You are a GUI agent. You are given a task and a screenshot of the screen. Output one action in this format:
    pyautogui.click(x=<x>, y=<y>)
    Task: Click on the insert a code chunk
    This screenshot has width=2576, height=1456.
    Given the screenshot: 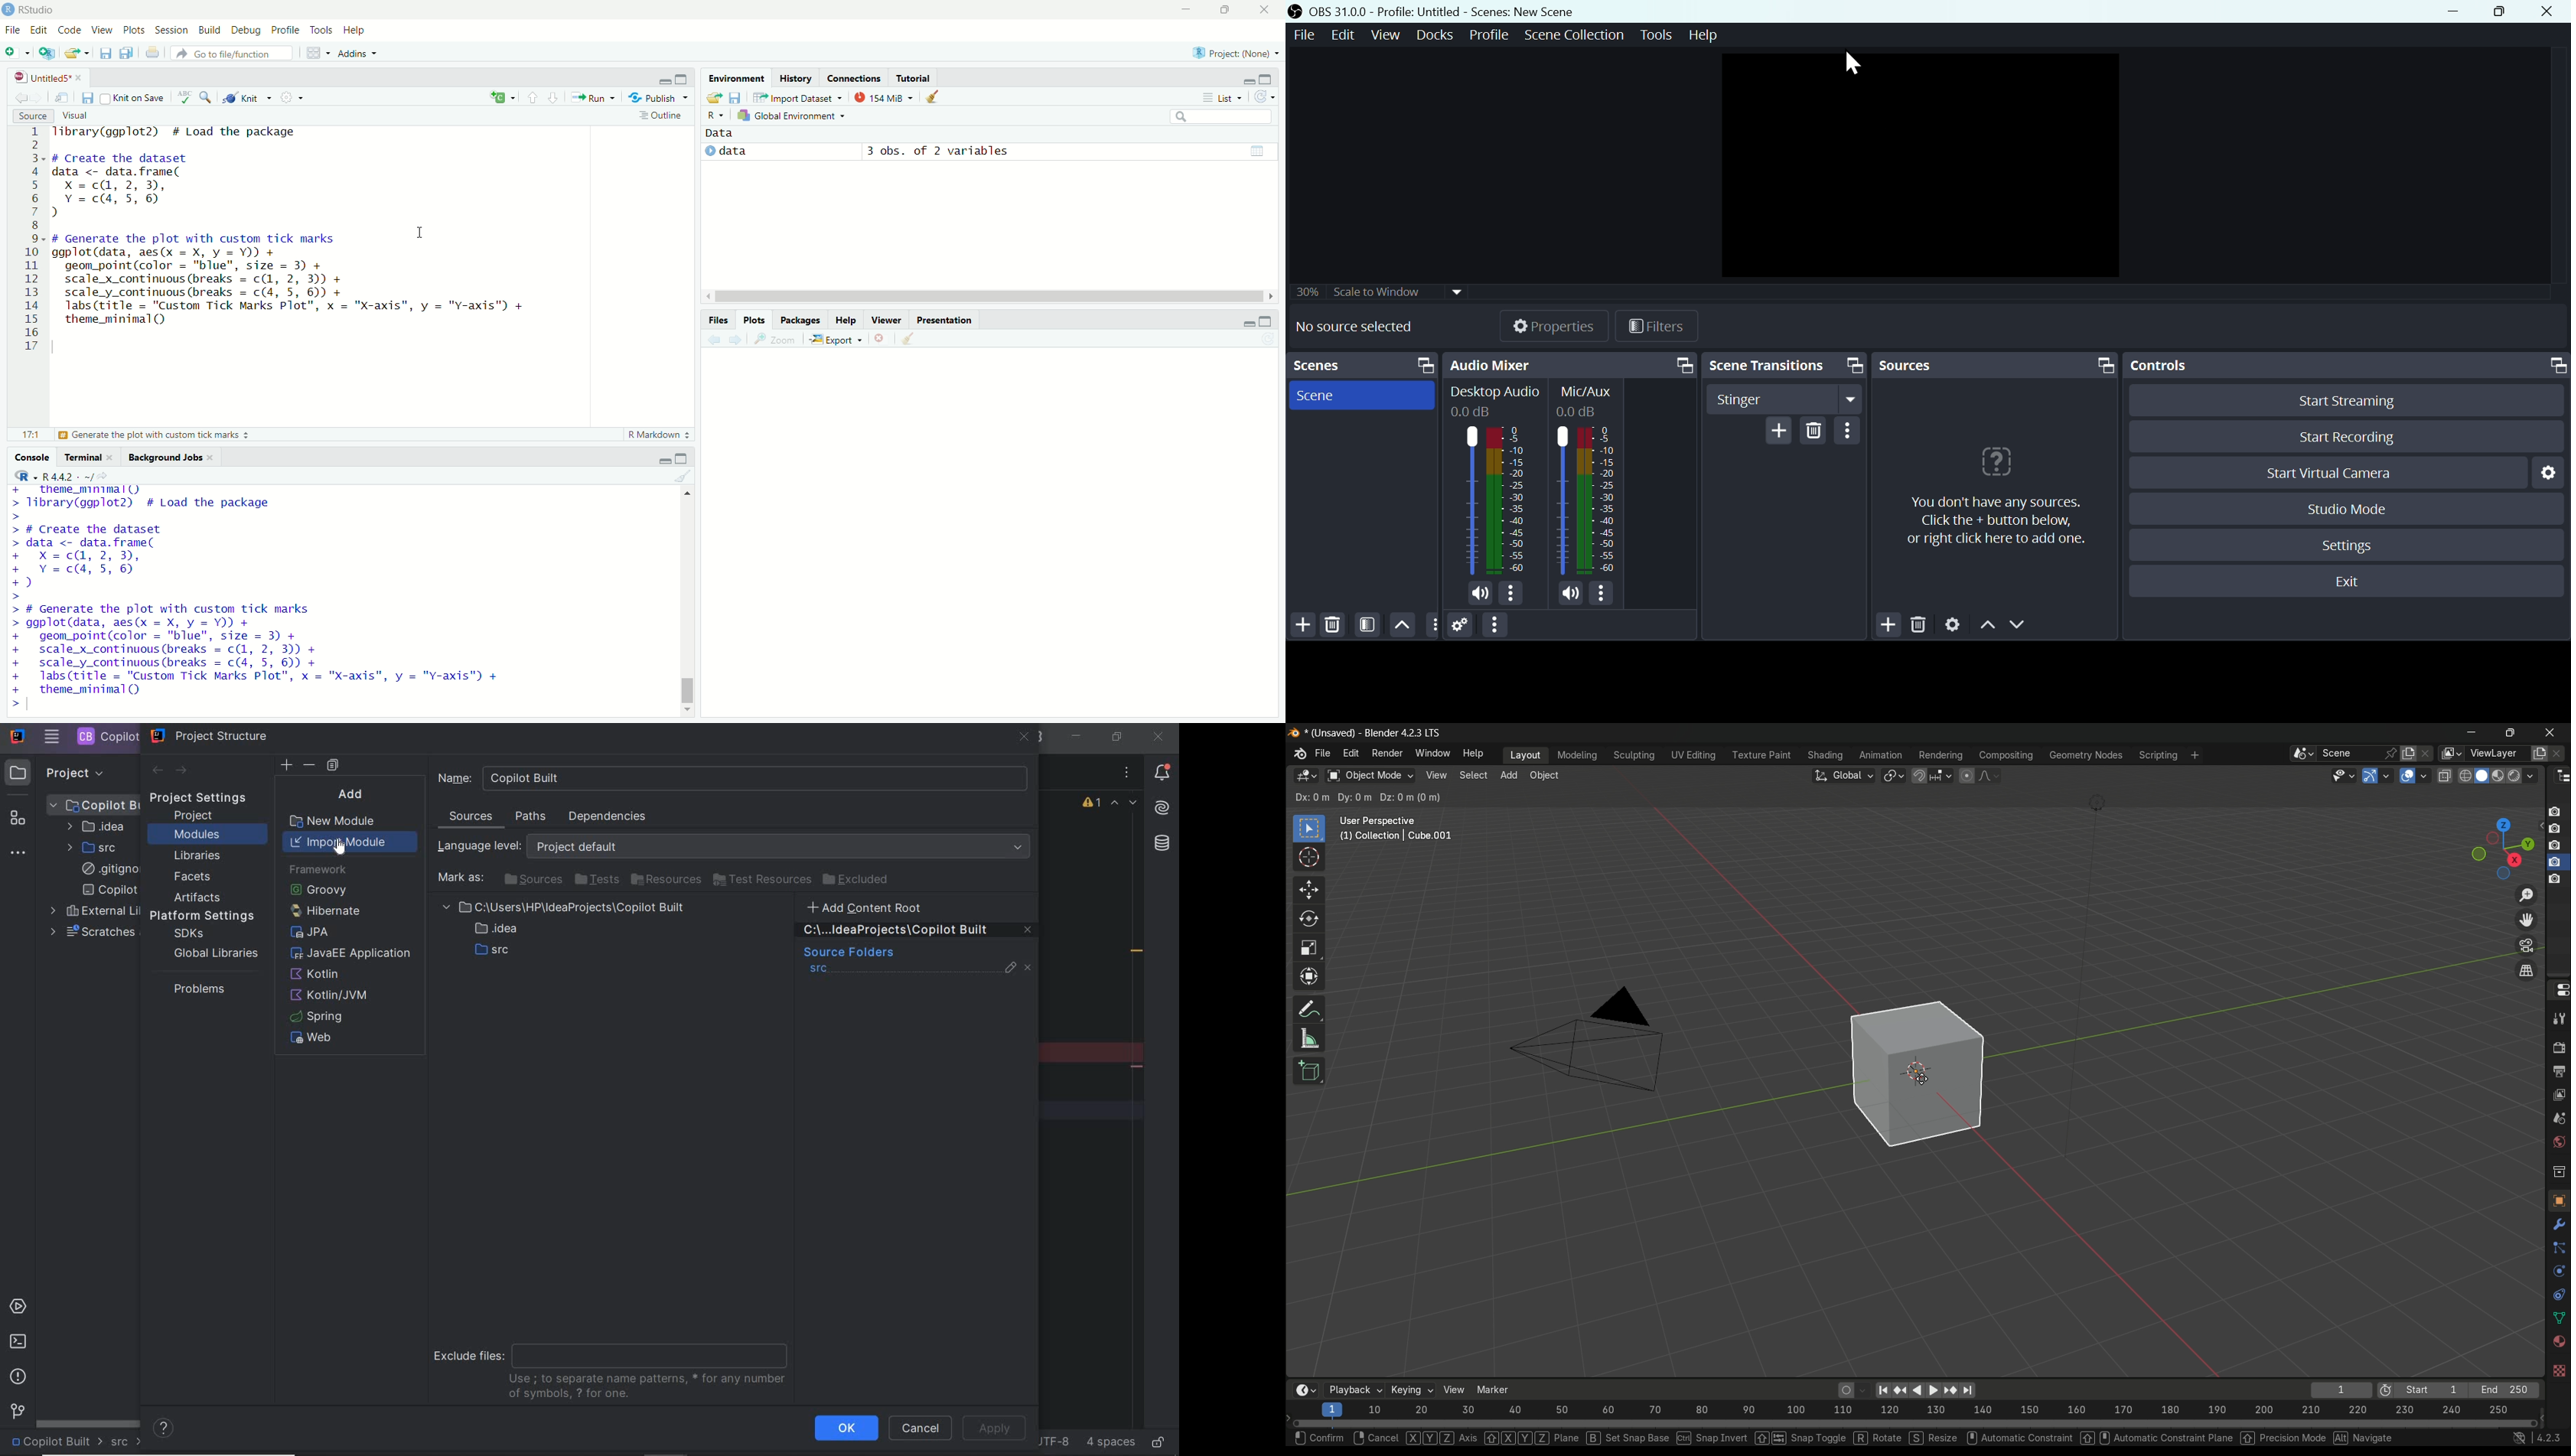 What is the action you would take?
    pyautogui.click(x=501, y=96)
    